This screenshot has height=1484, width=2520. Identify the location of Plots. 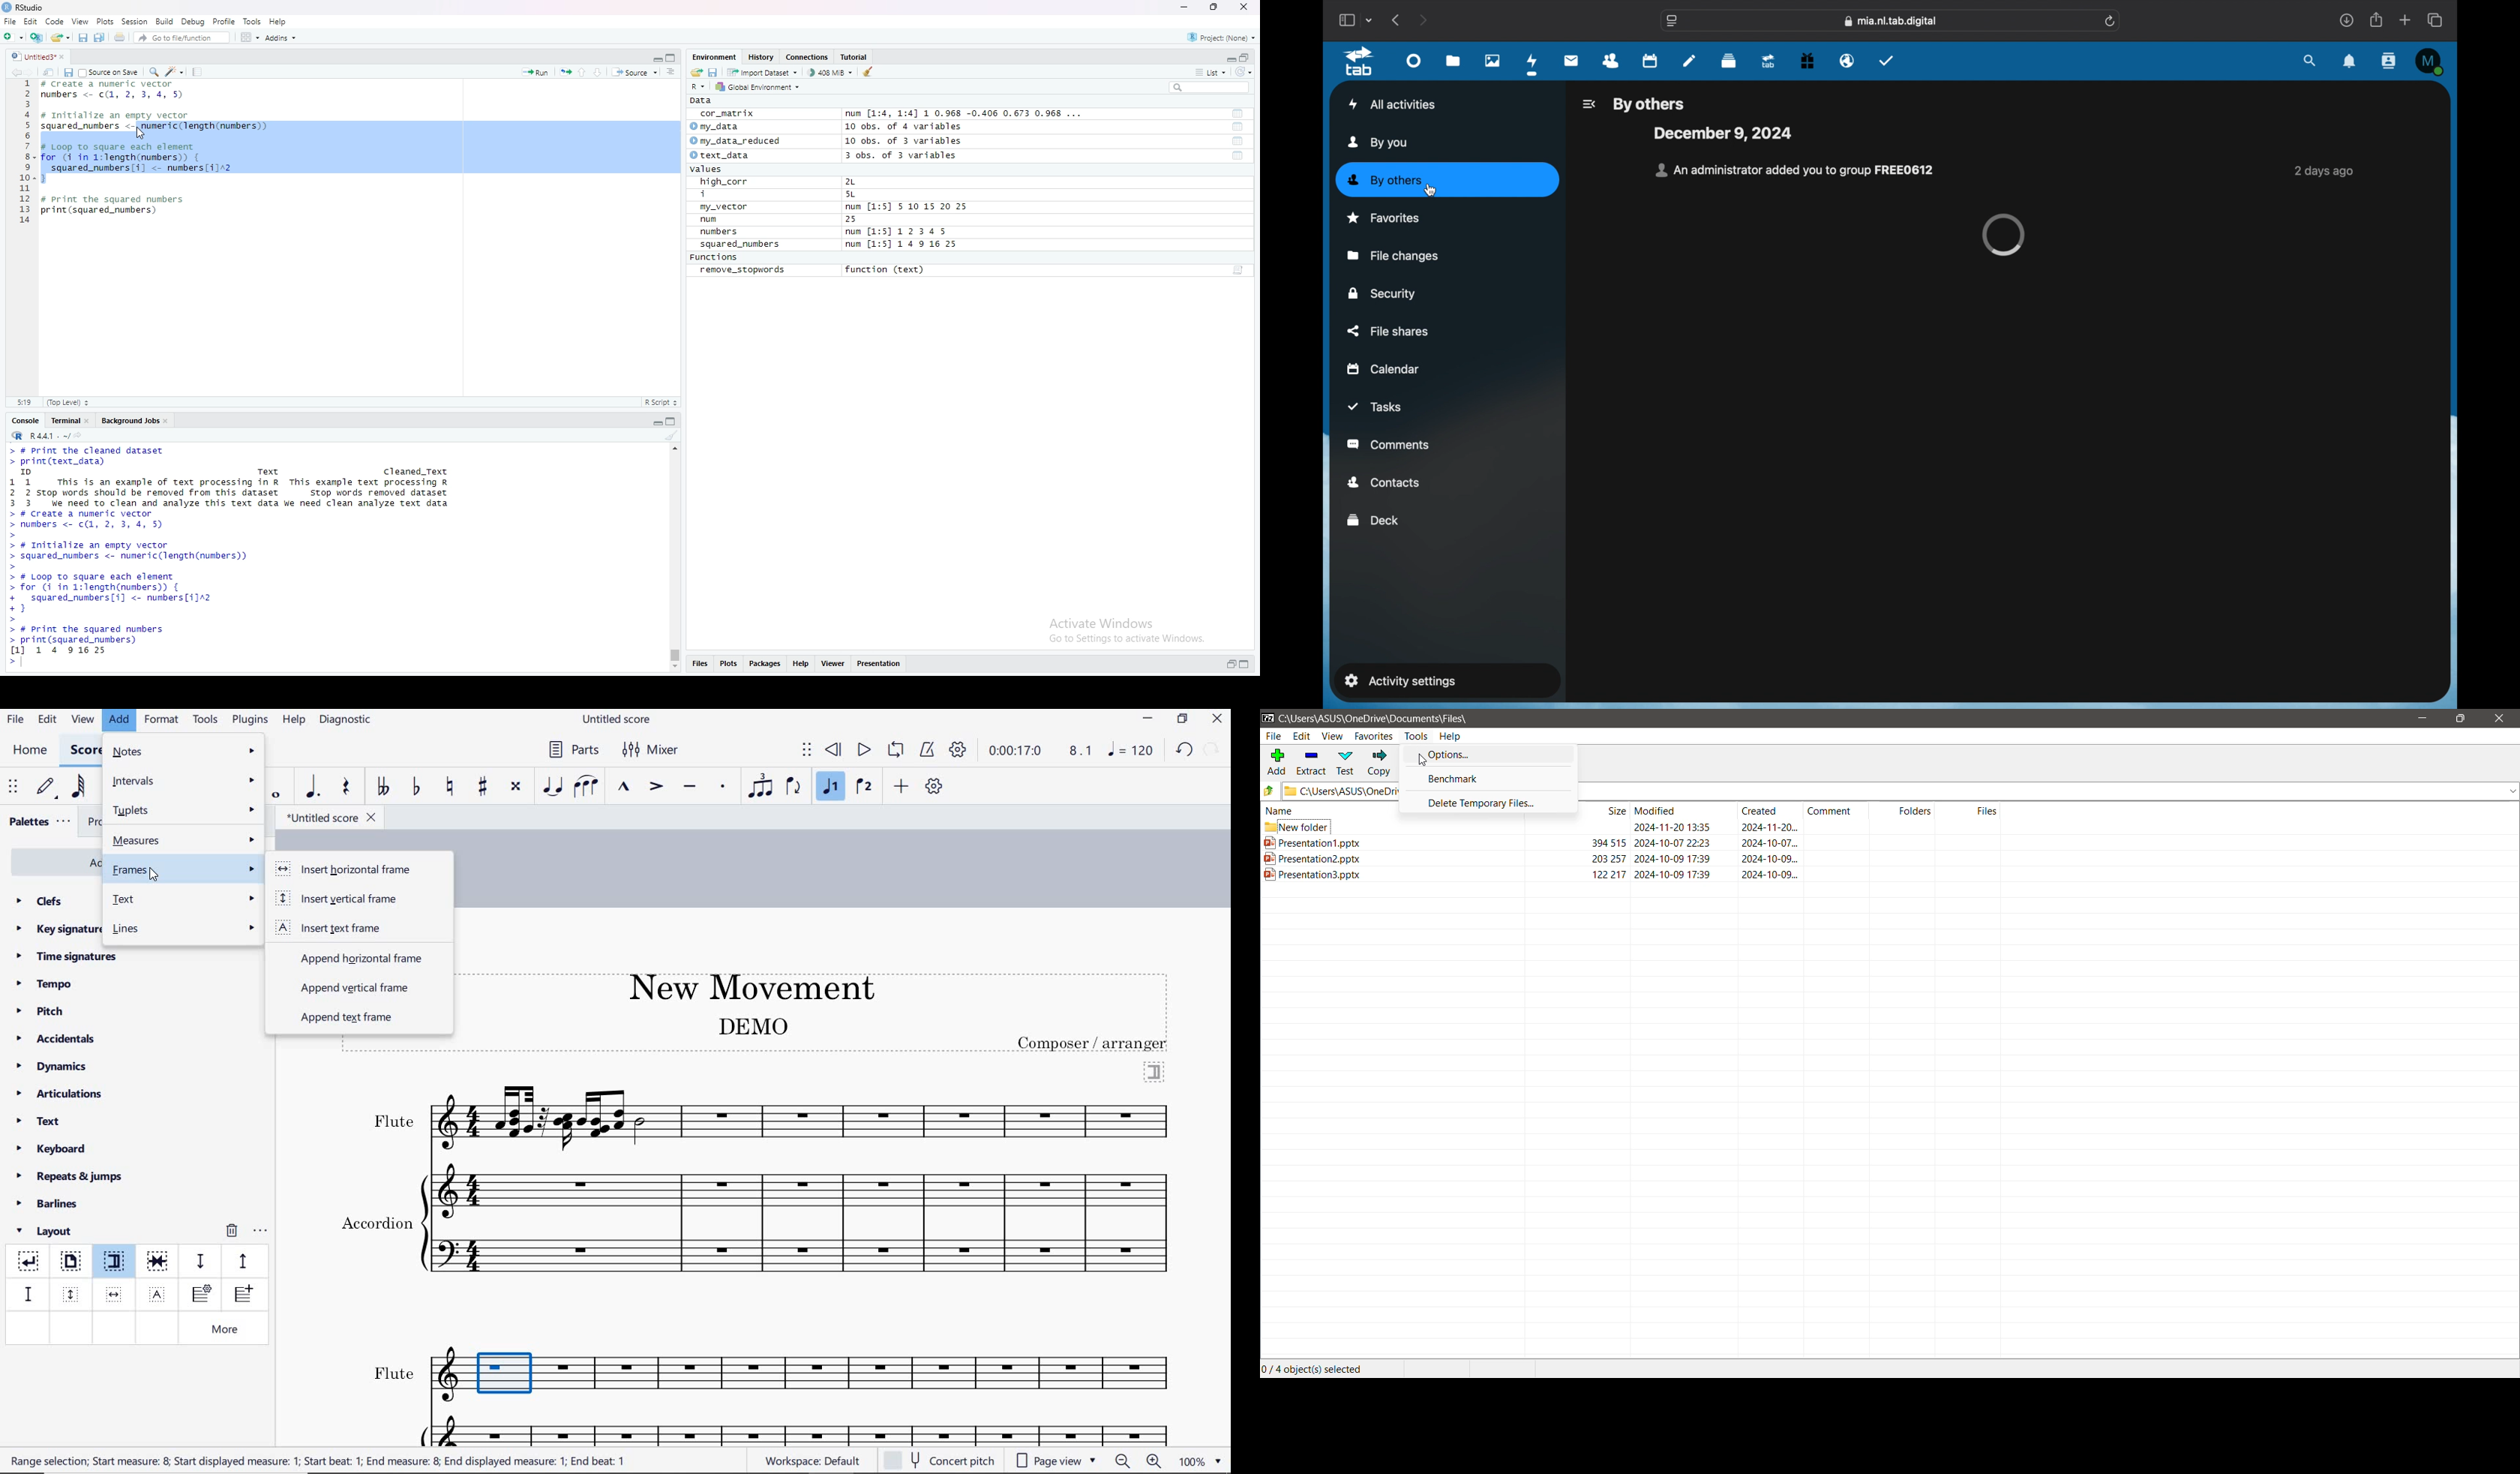
(728, 665).